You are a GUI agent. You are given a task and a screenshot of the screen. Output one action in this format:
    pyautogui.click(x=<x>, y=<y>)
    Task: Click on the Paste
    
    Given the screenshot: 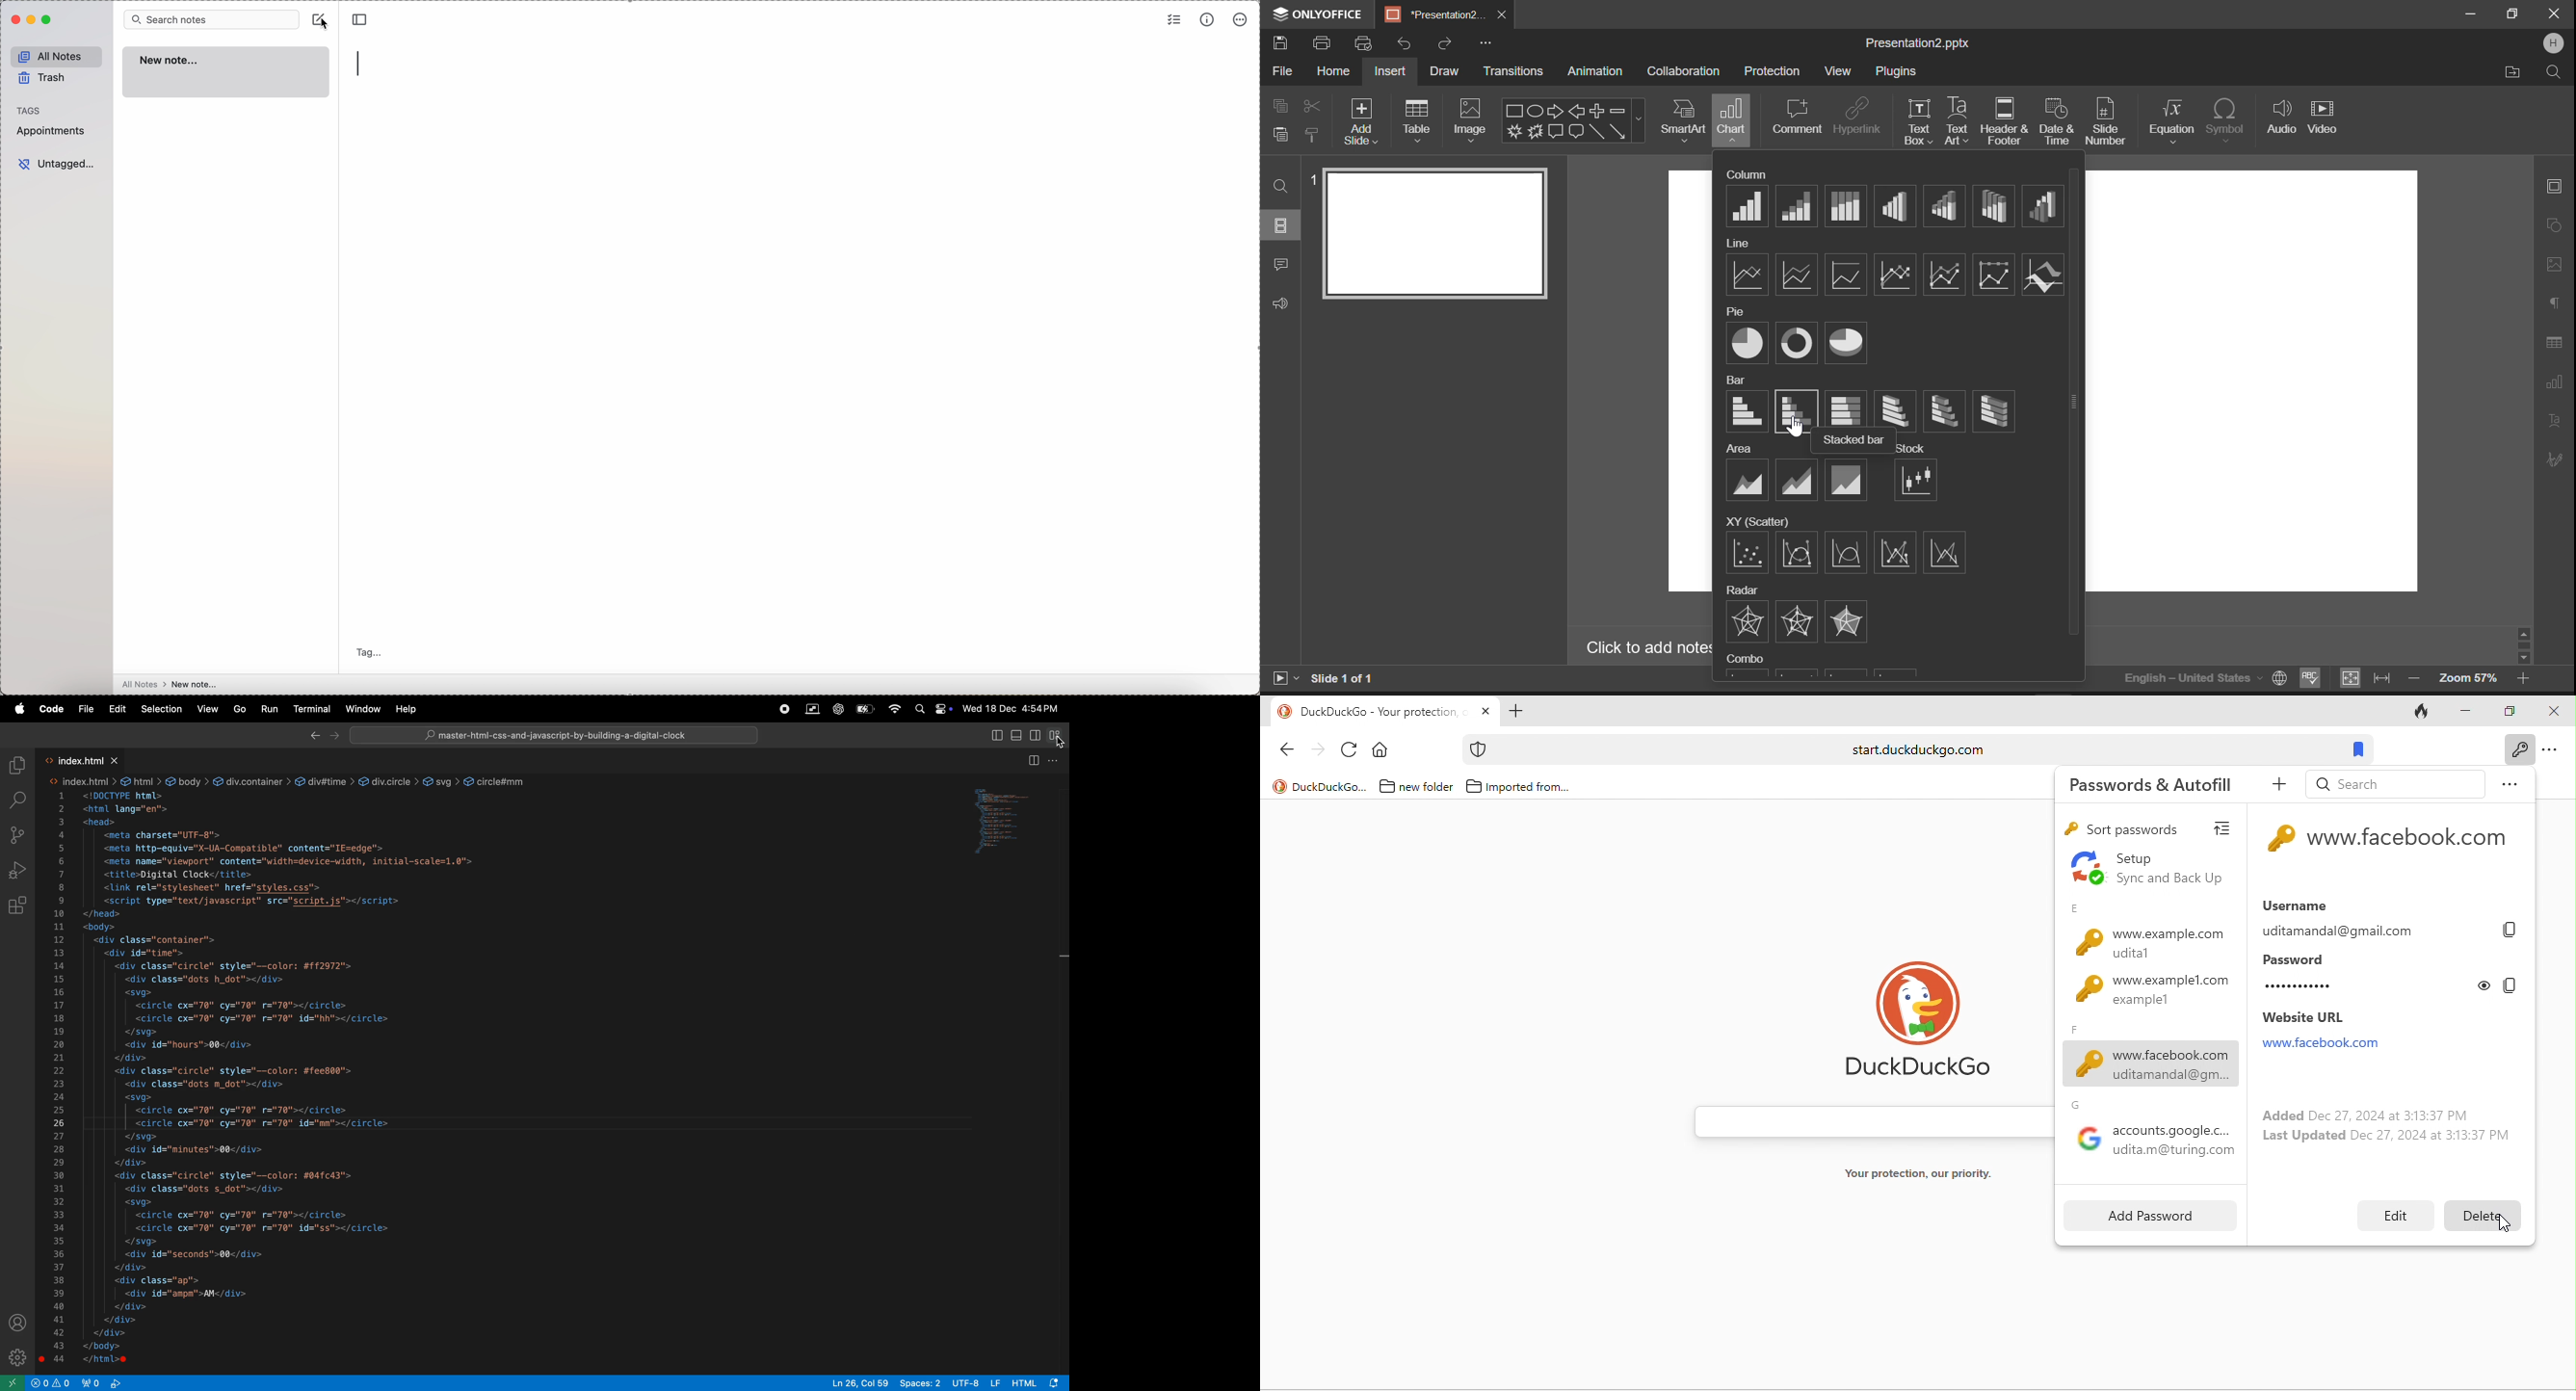 What is the action you would take?
    pyautogui.click(x=1281, y=137)
    